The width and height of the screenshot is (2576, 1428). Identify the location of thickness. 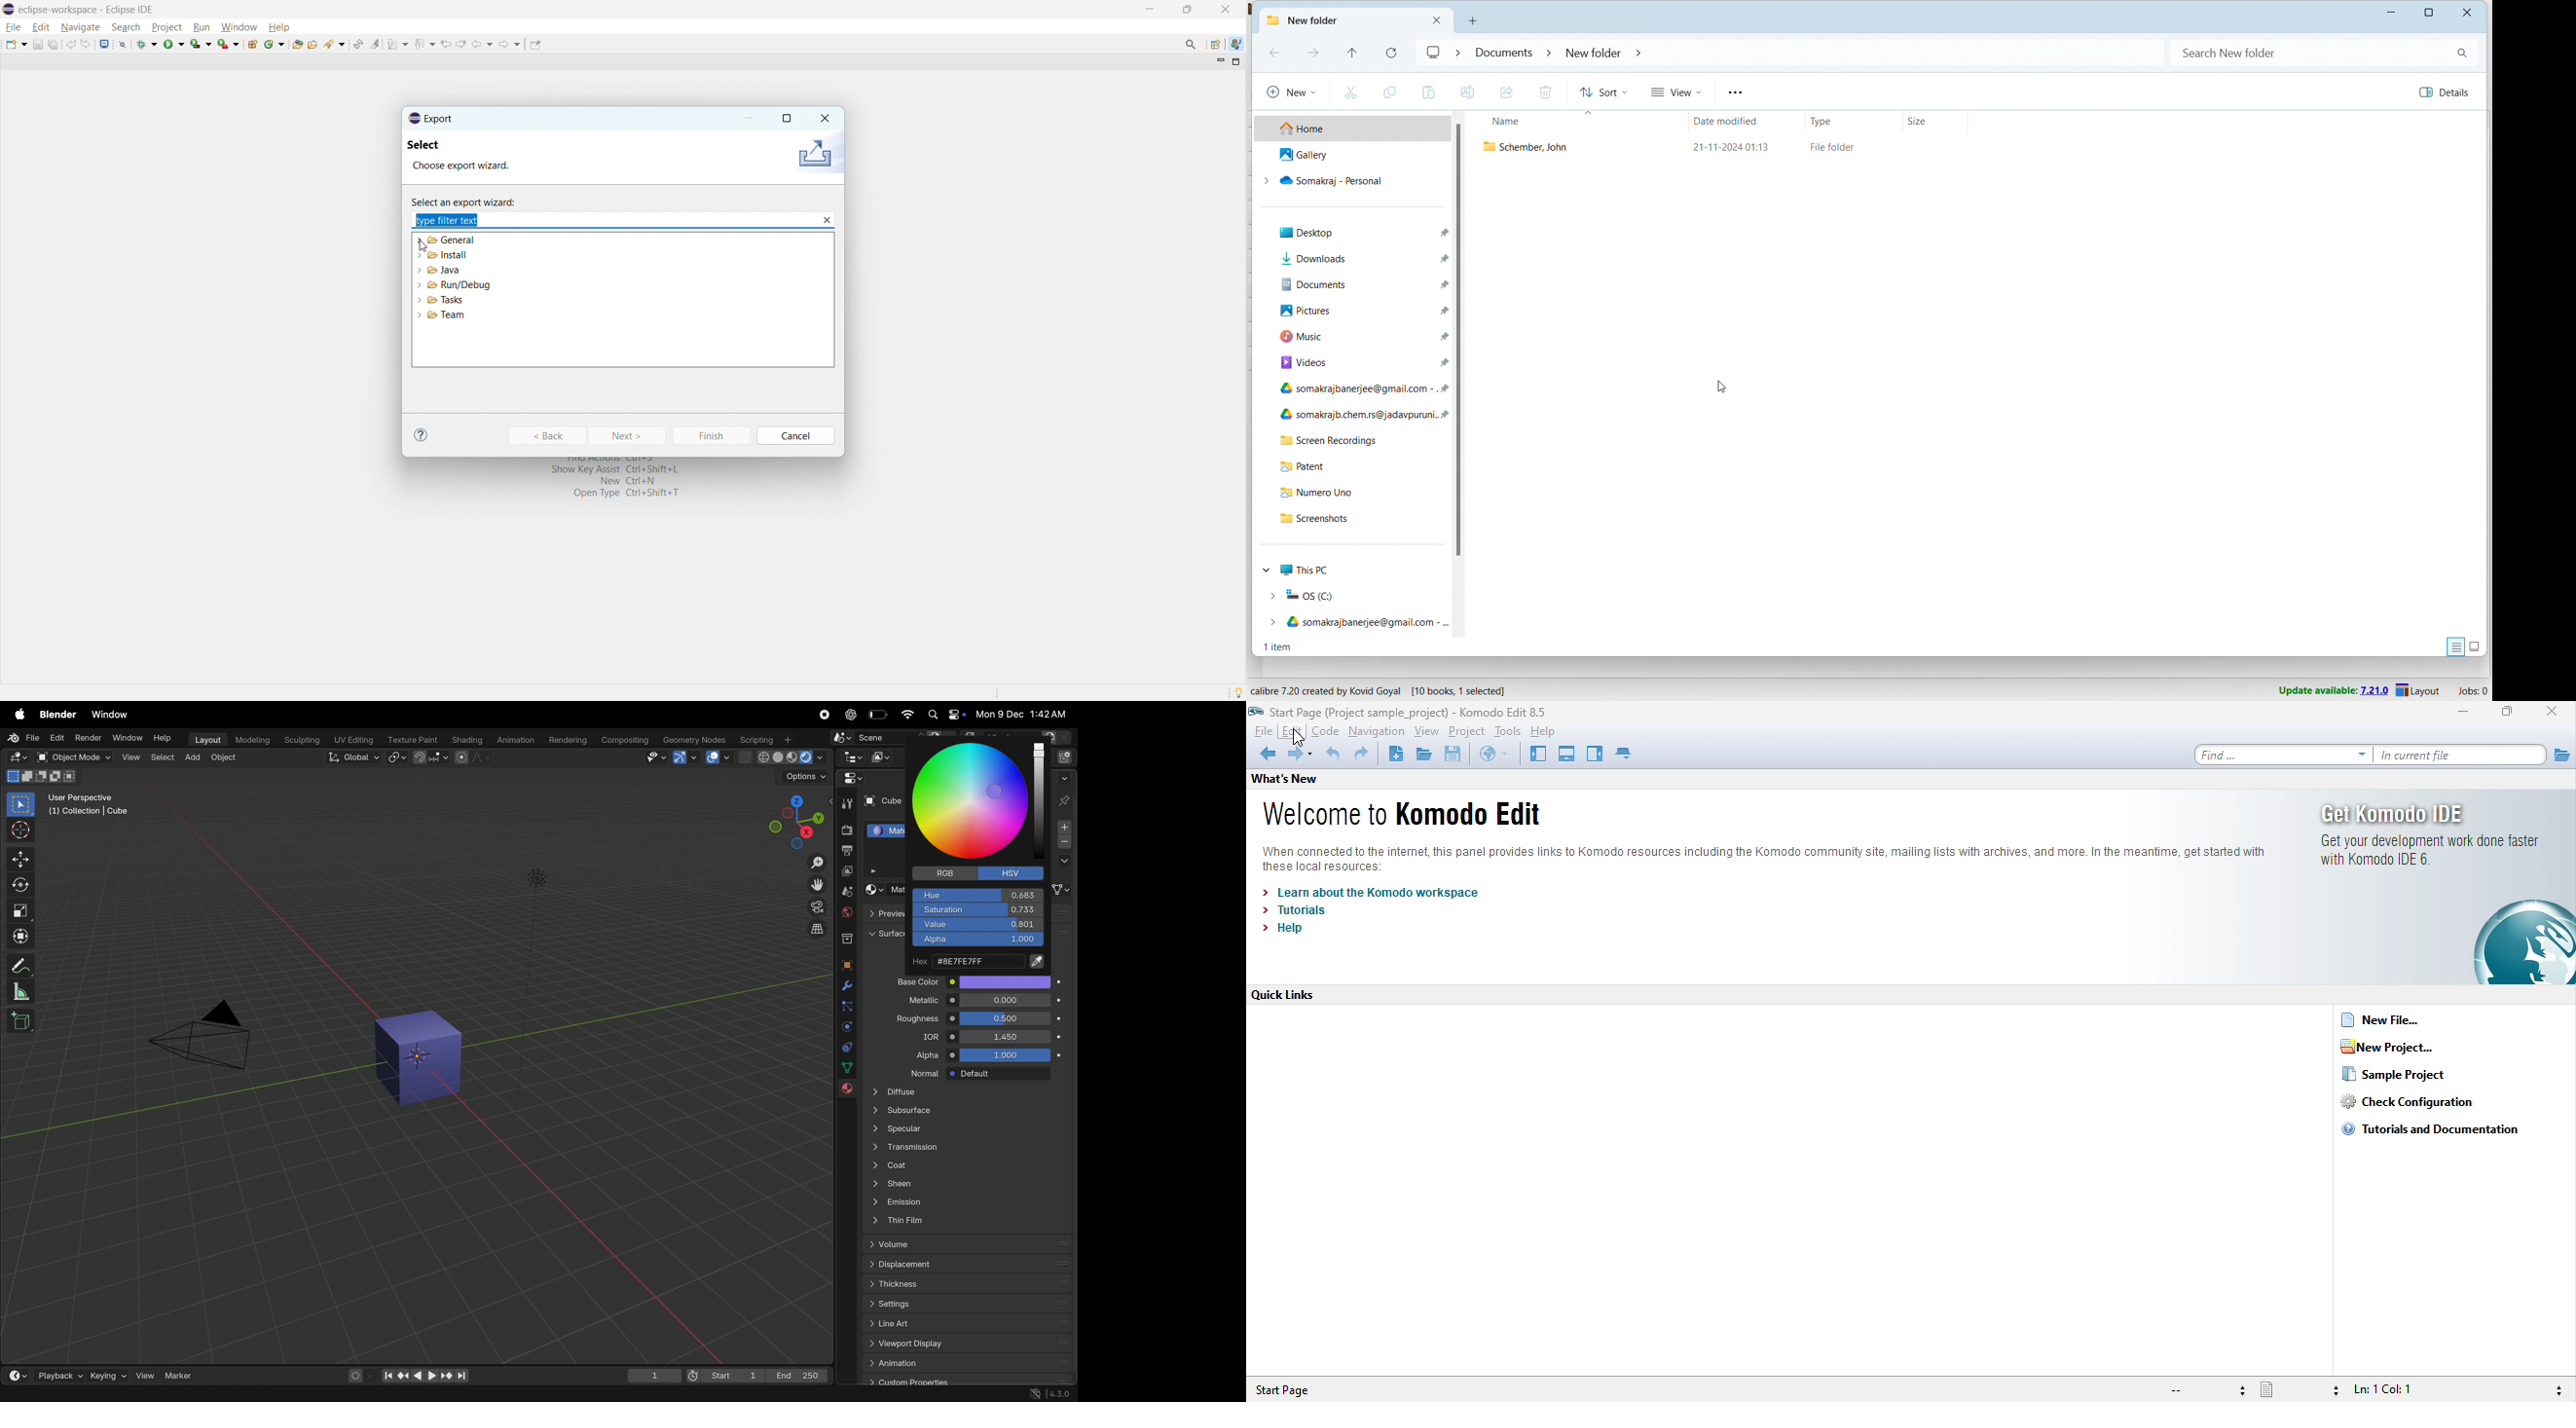
(963, 1283).